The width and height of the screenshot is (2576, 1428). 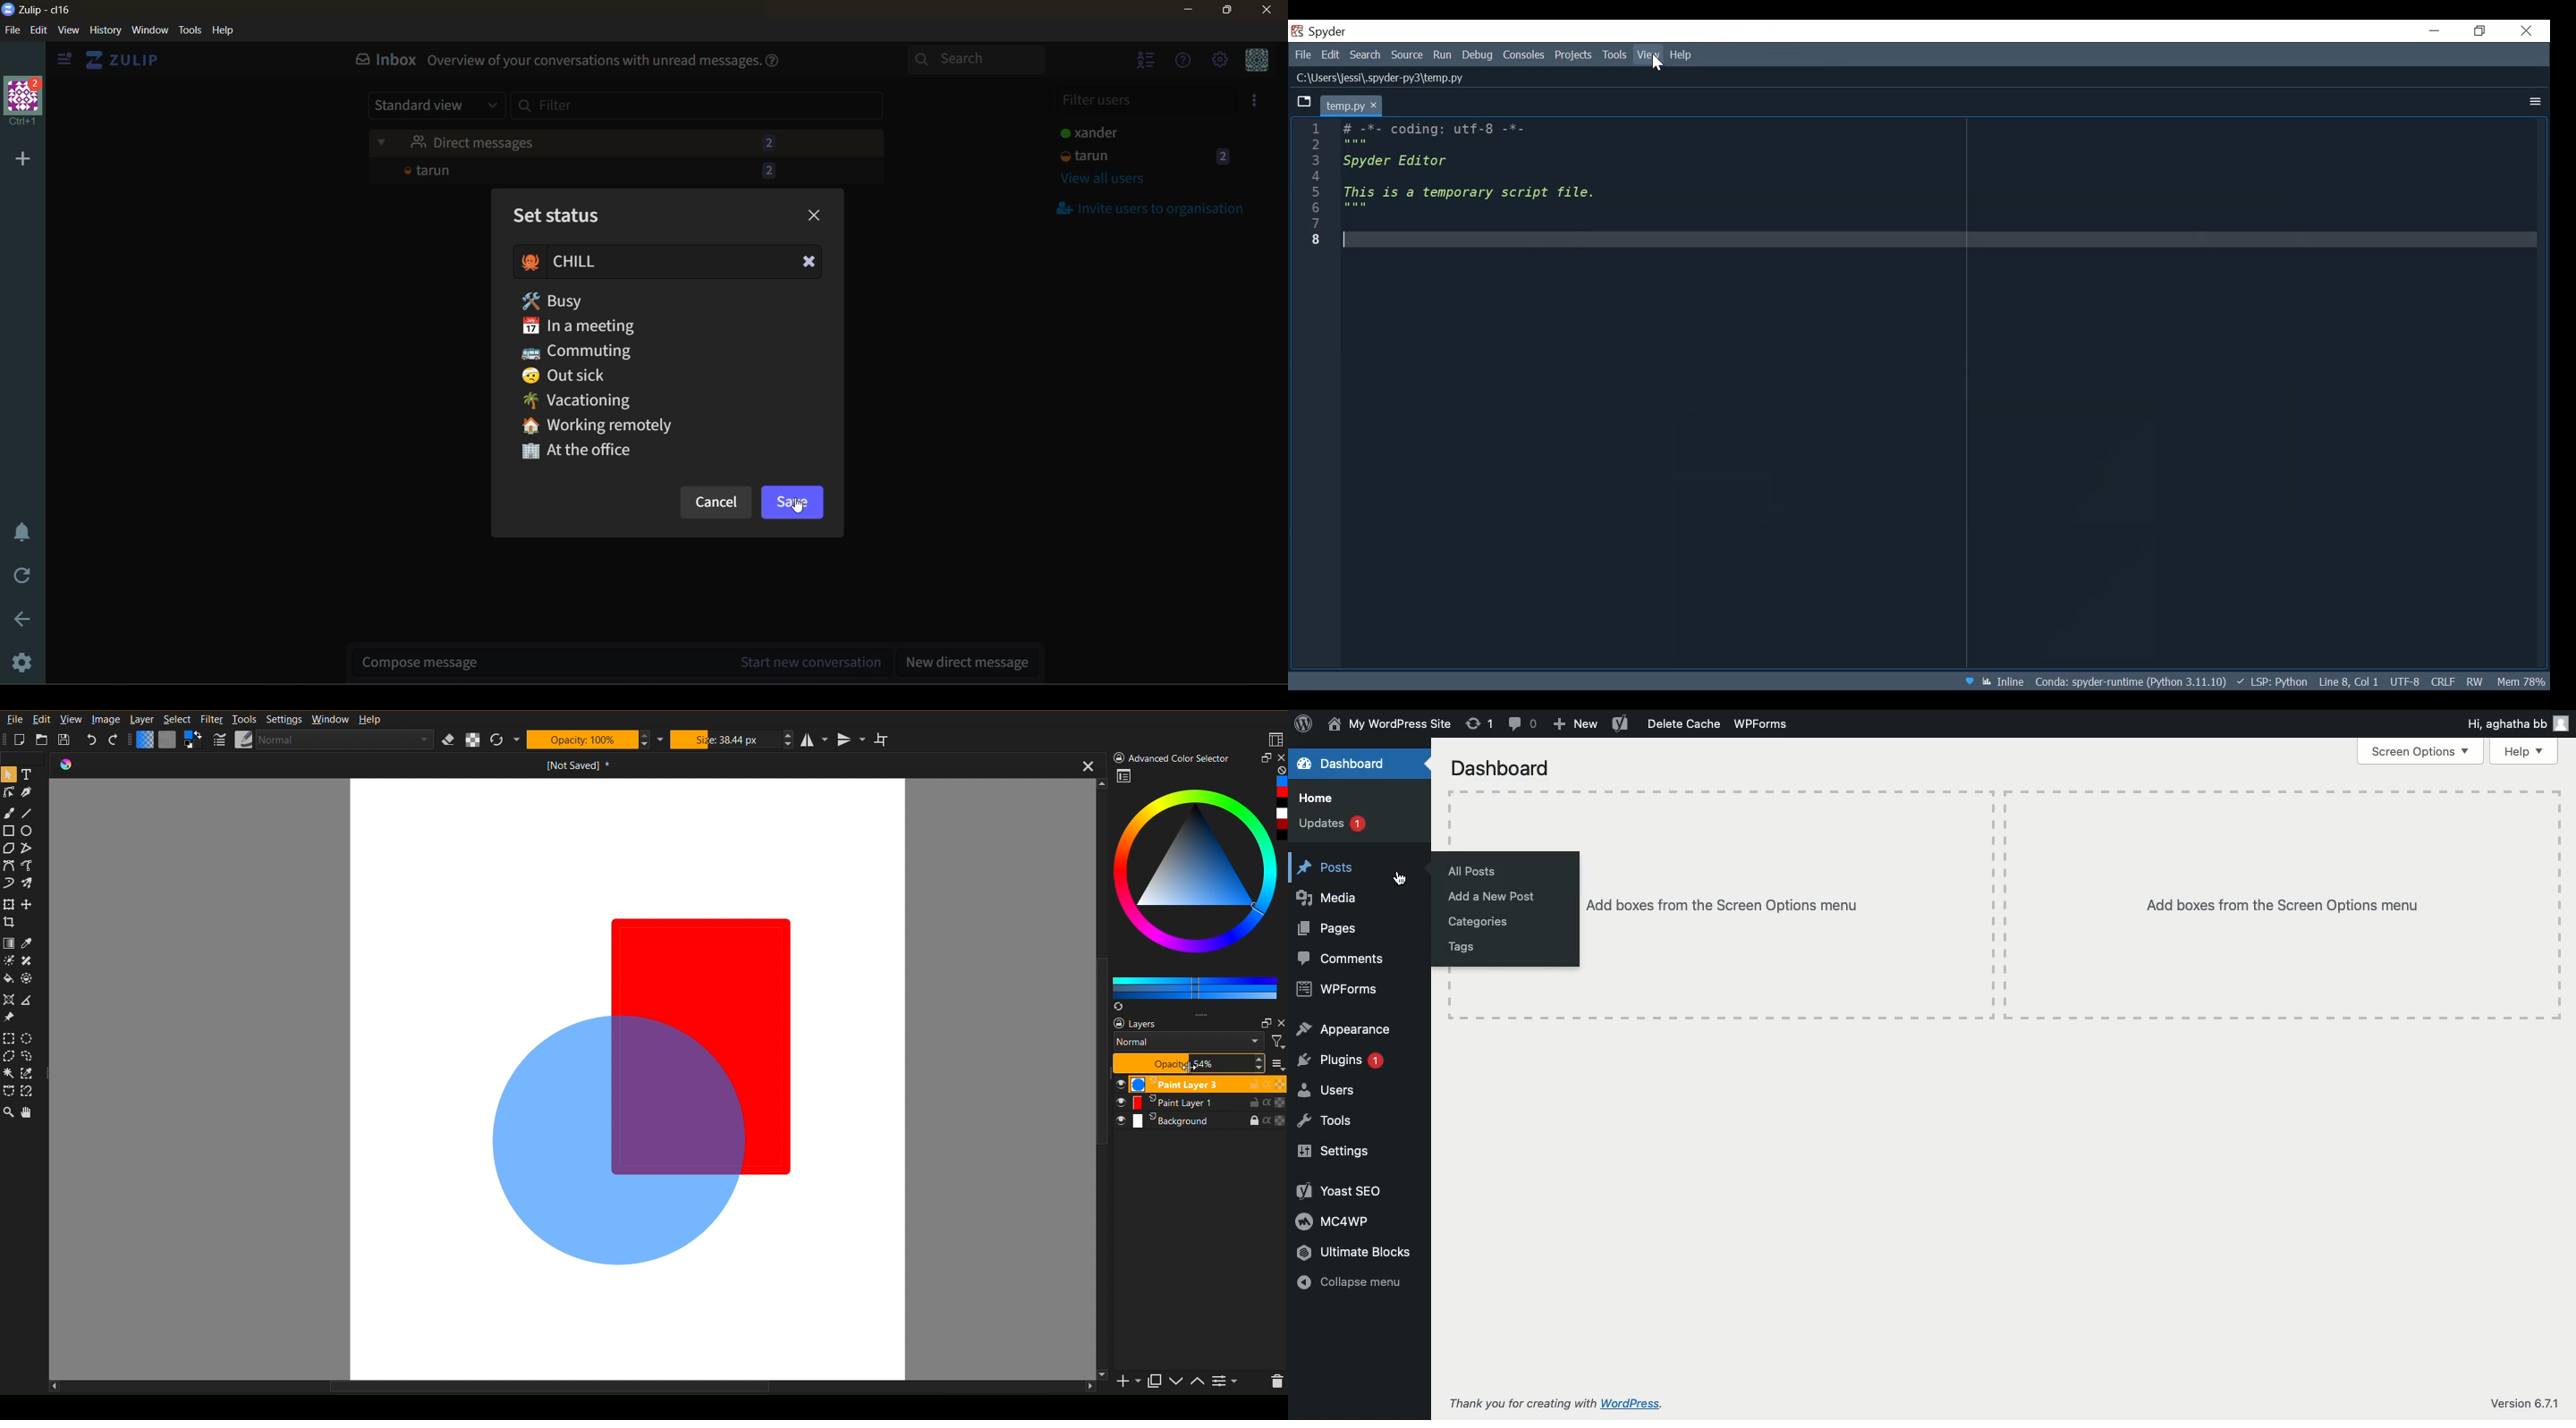 What do you see at coordinates (115, 740) in the screenshot?
I see `Redo` at bounding box center [115, 740].